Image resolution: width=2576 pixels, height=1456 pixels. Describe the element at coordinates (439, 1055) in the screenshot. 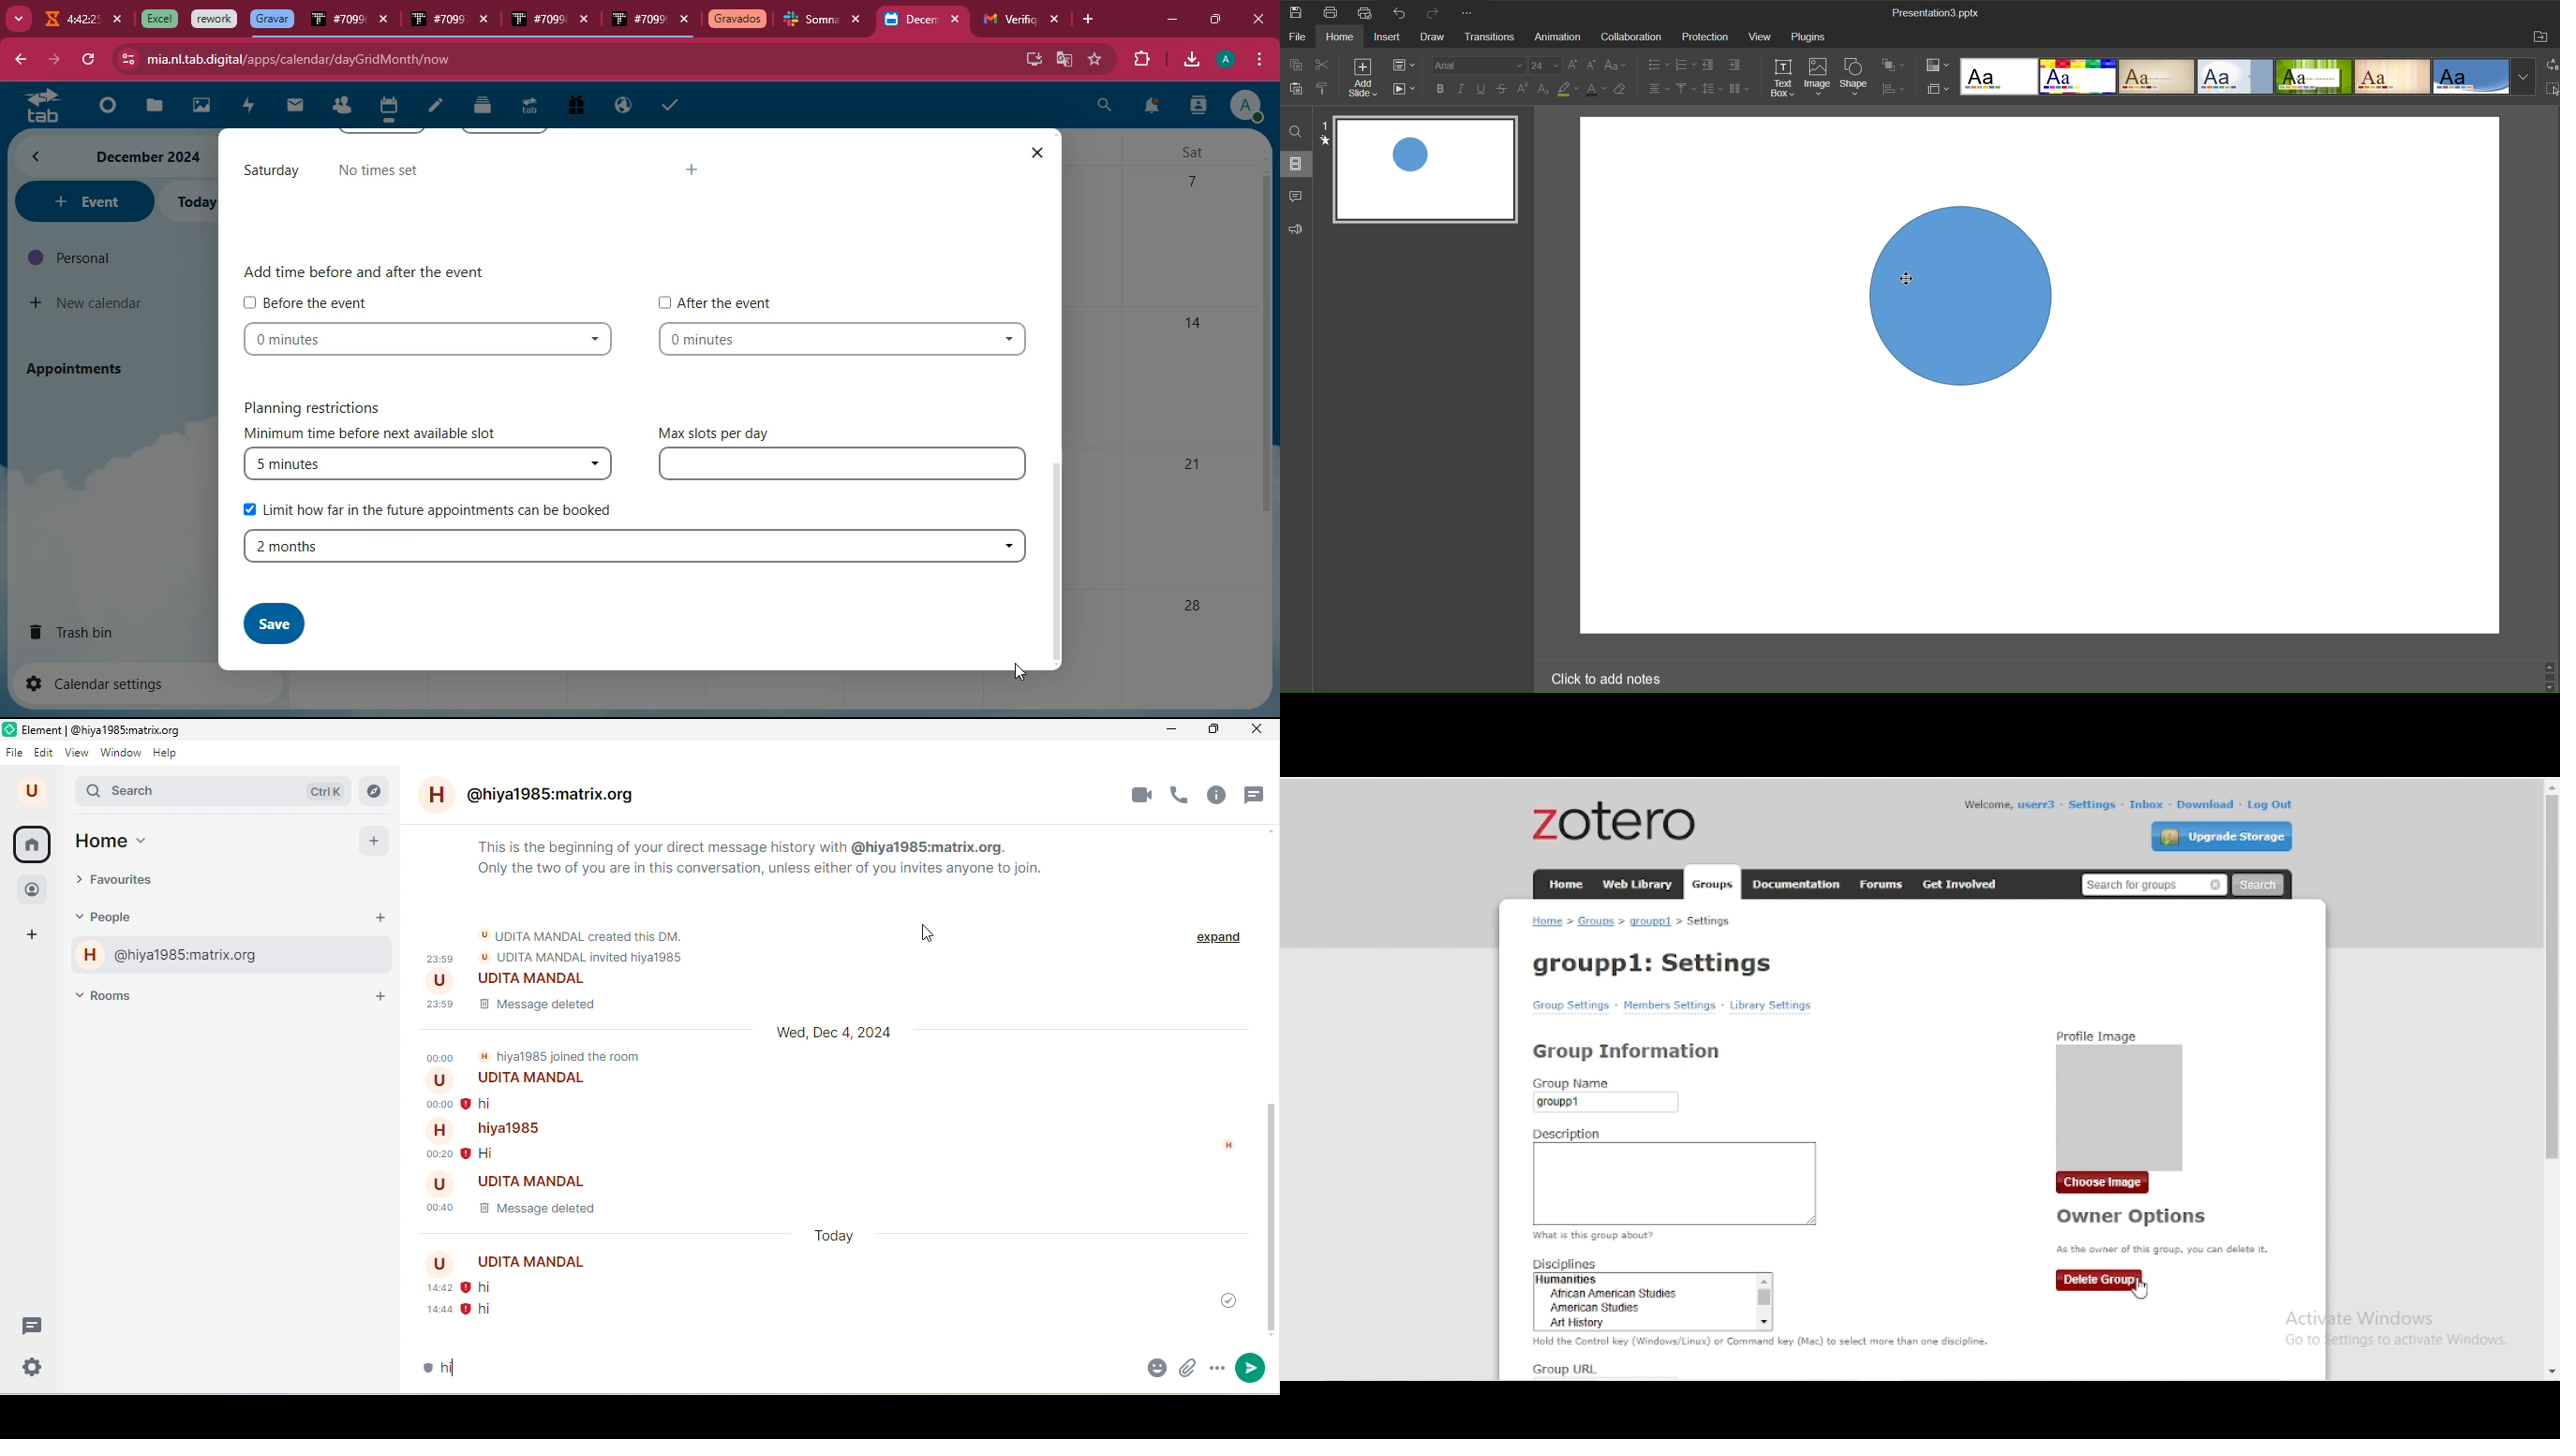

I see `00.00` at that location.